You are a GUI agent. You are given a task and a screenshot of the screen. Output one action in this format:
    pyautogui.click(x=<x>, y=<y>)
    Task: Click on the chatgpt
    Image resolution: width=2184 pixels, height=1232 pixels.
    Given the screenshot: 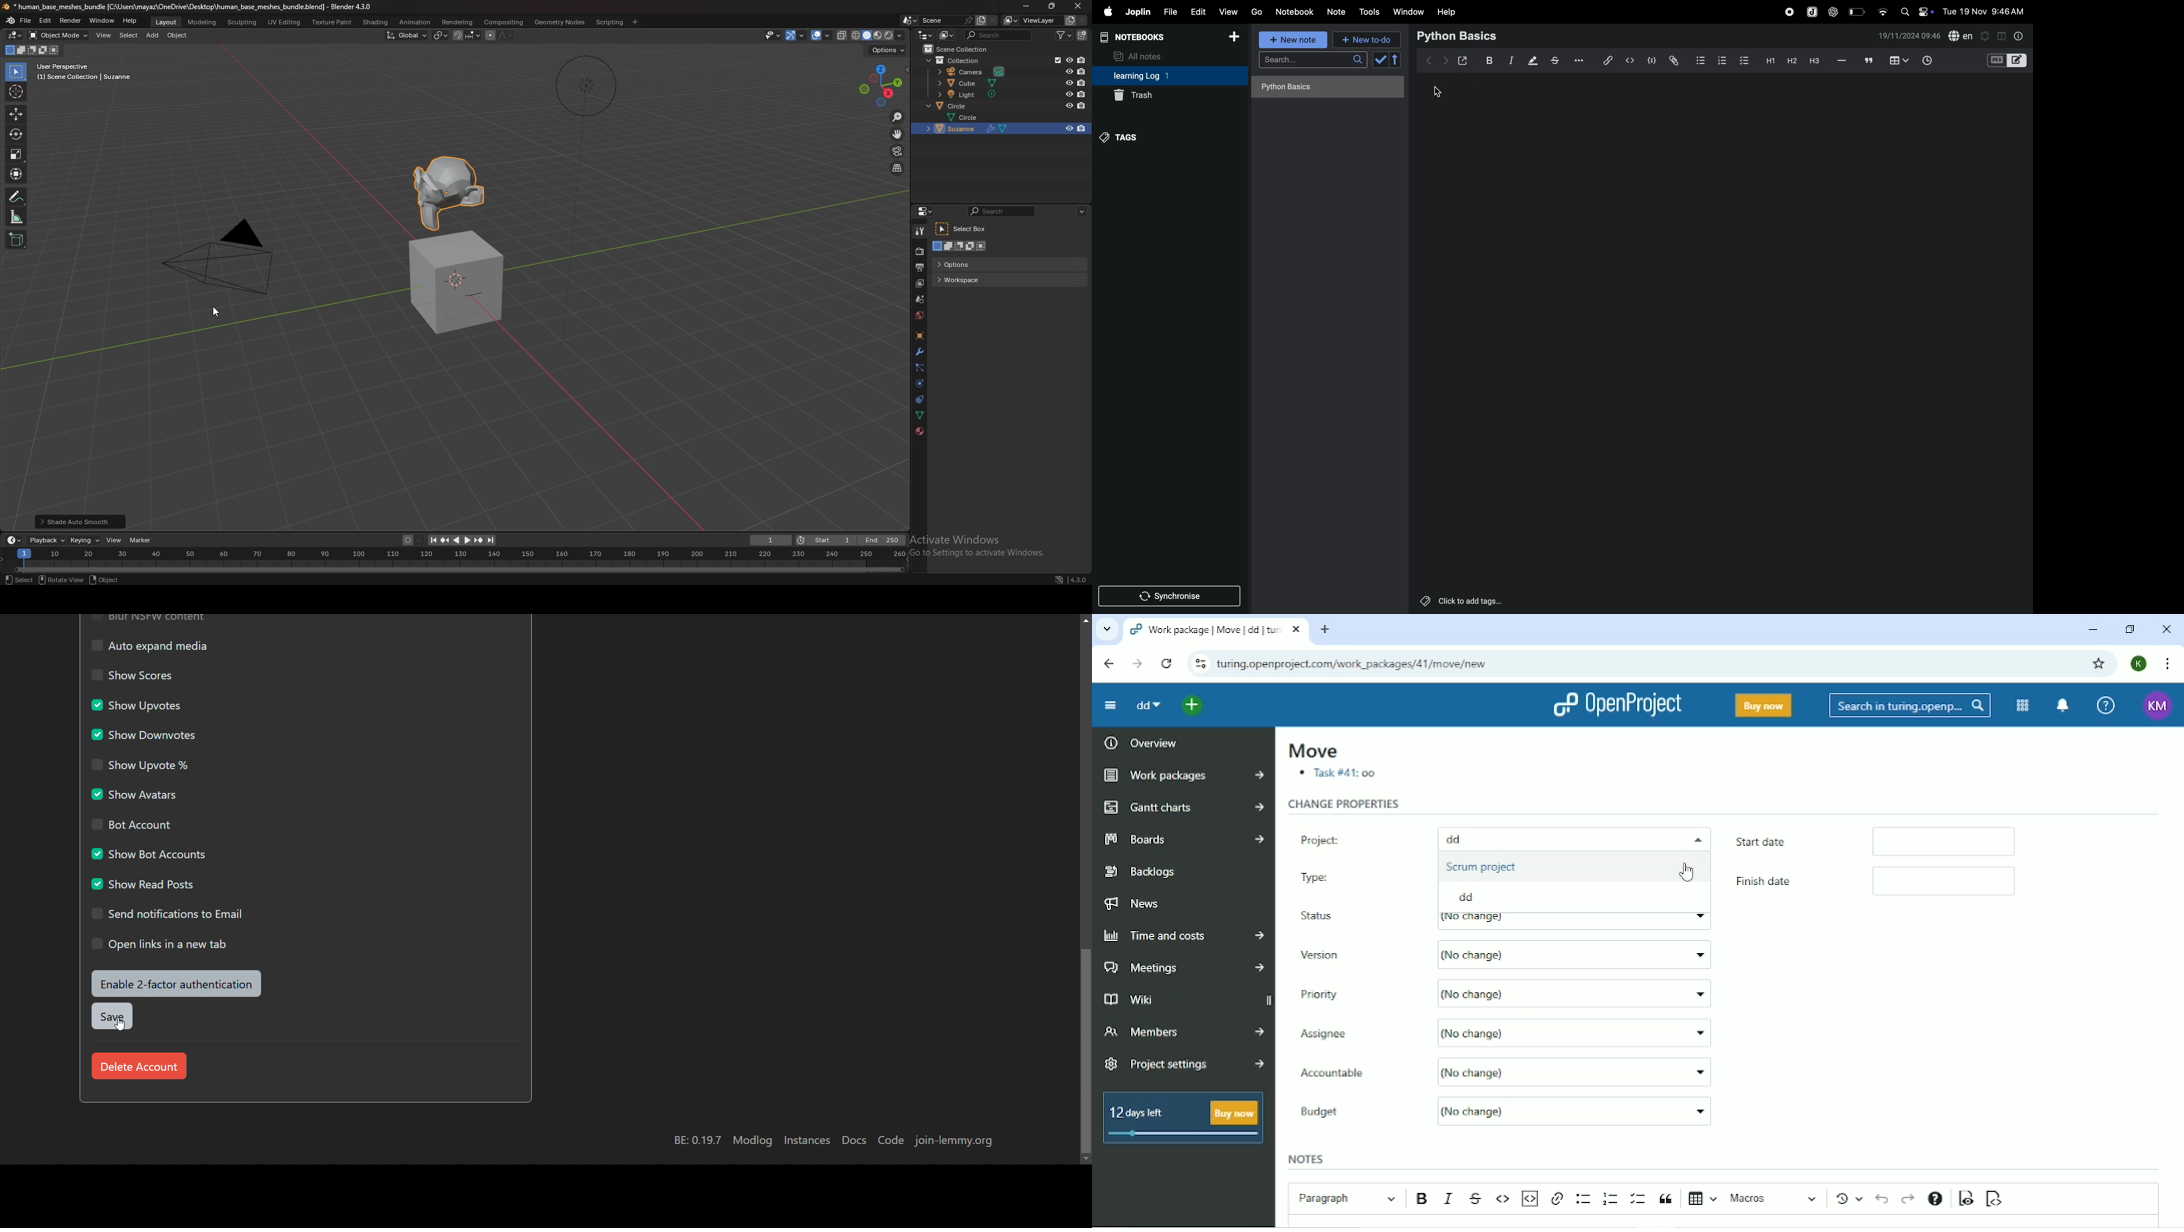 What is the action you would take?
    pyautogui.click(x=1834, y=11)
    